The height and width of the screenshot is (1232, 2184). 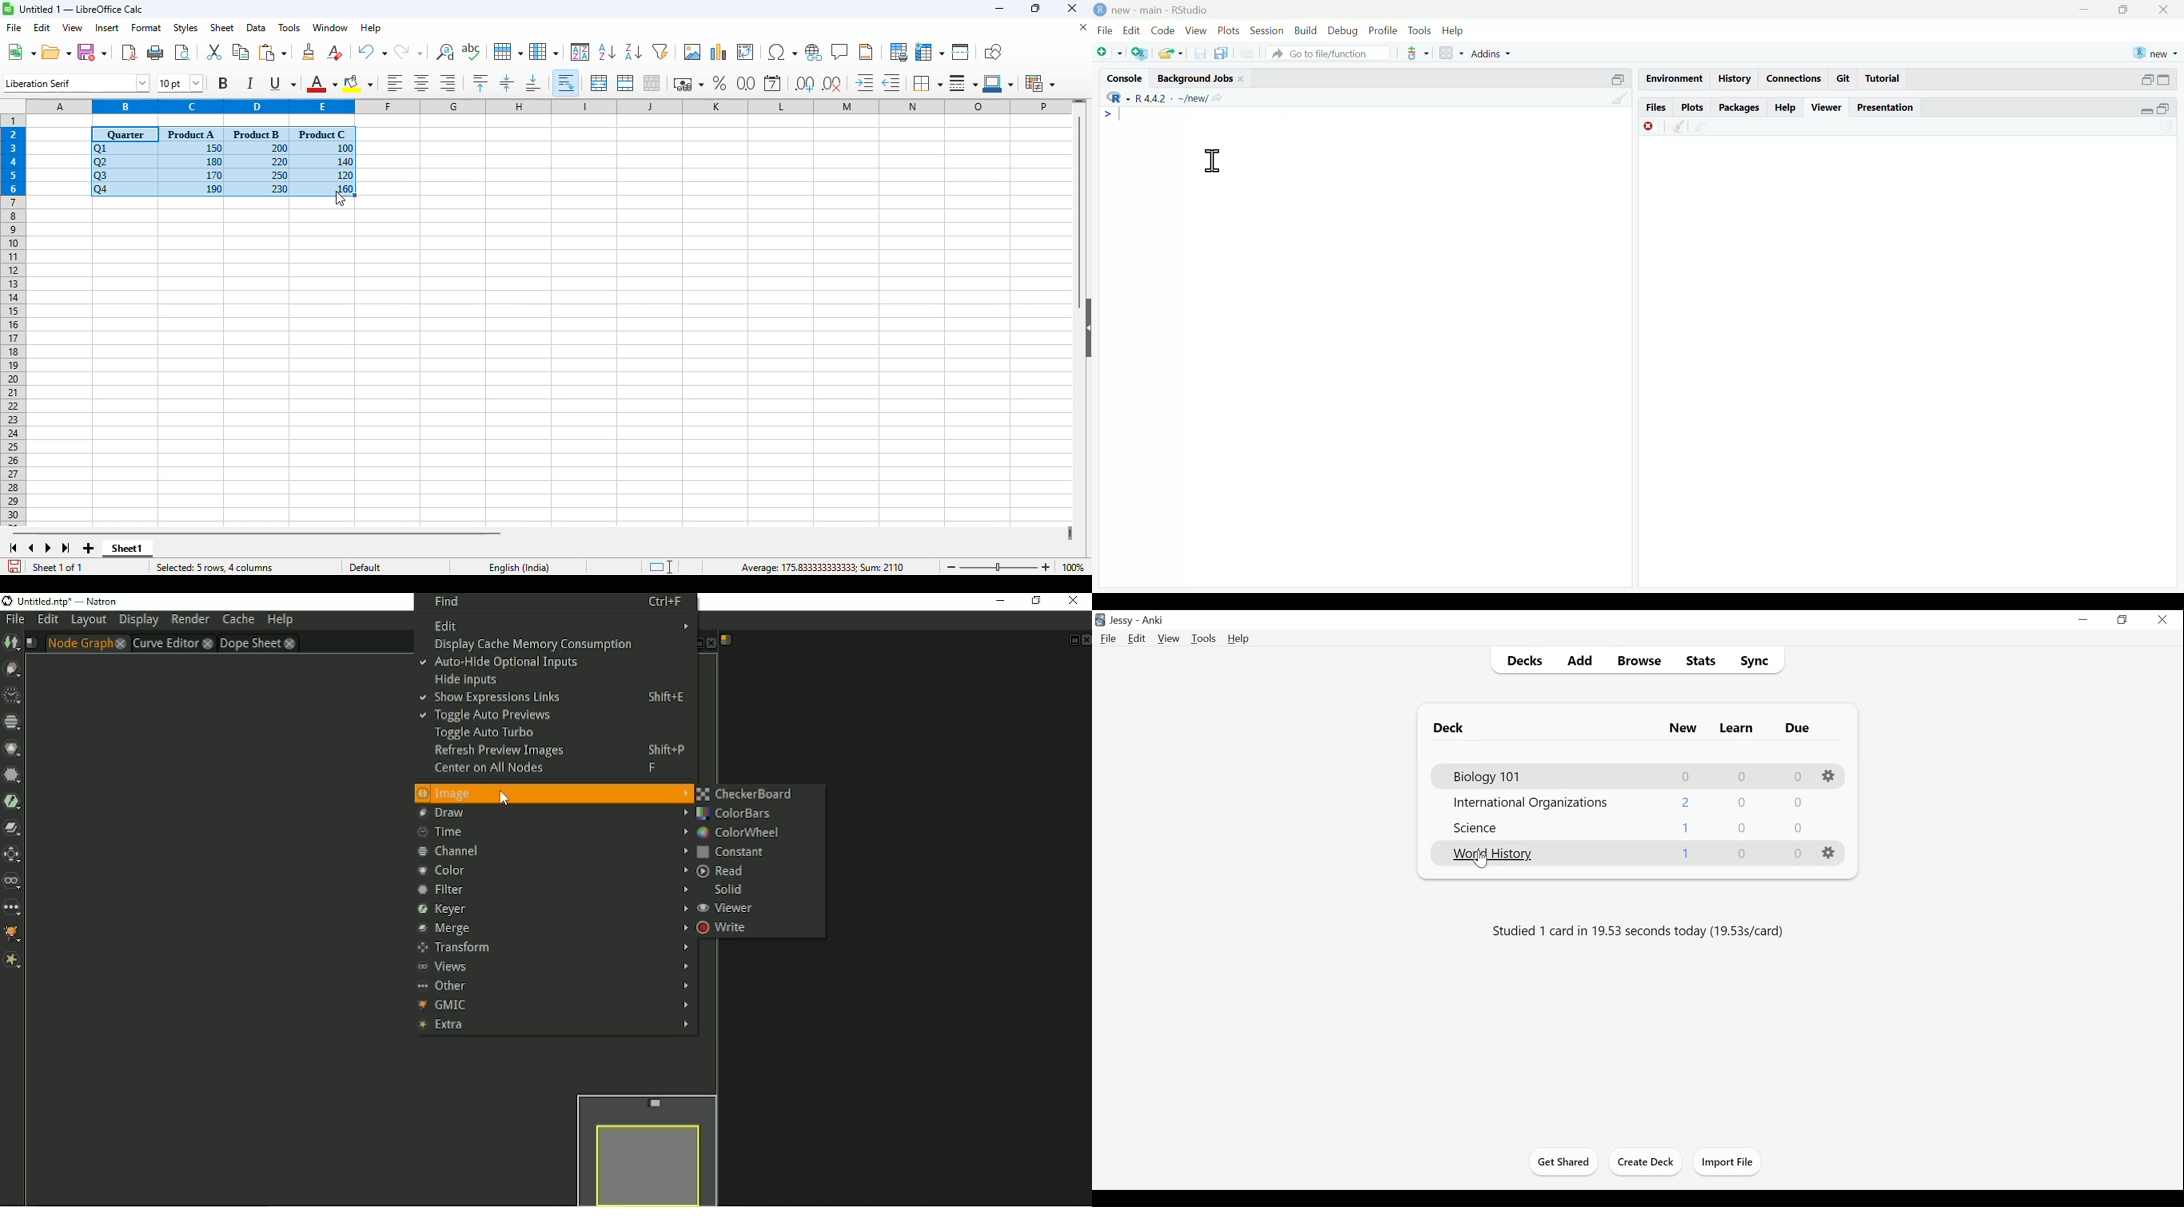 I want to click on Plots, so click(x=1228, y=31).